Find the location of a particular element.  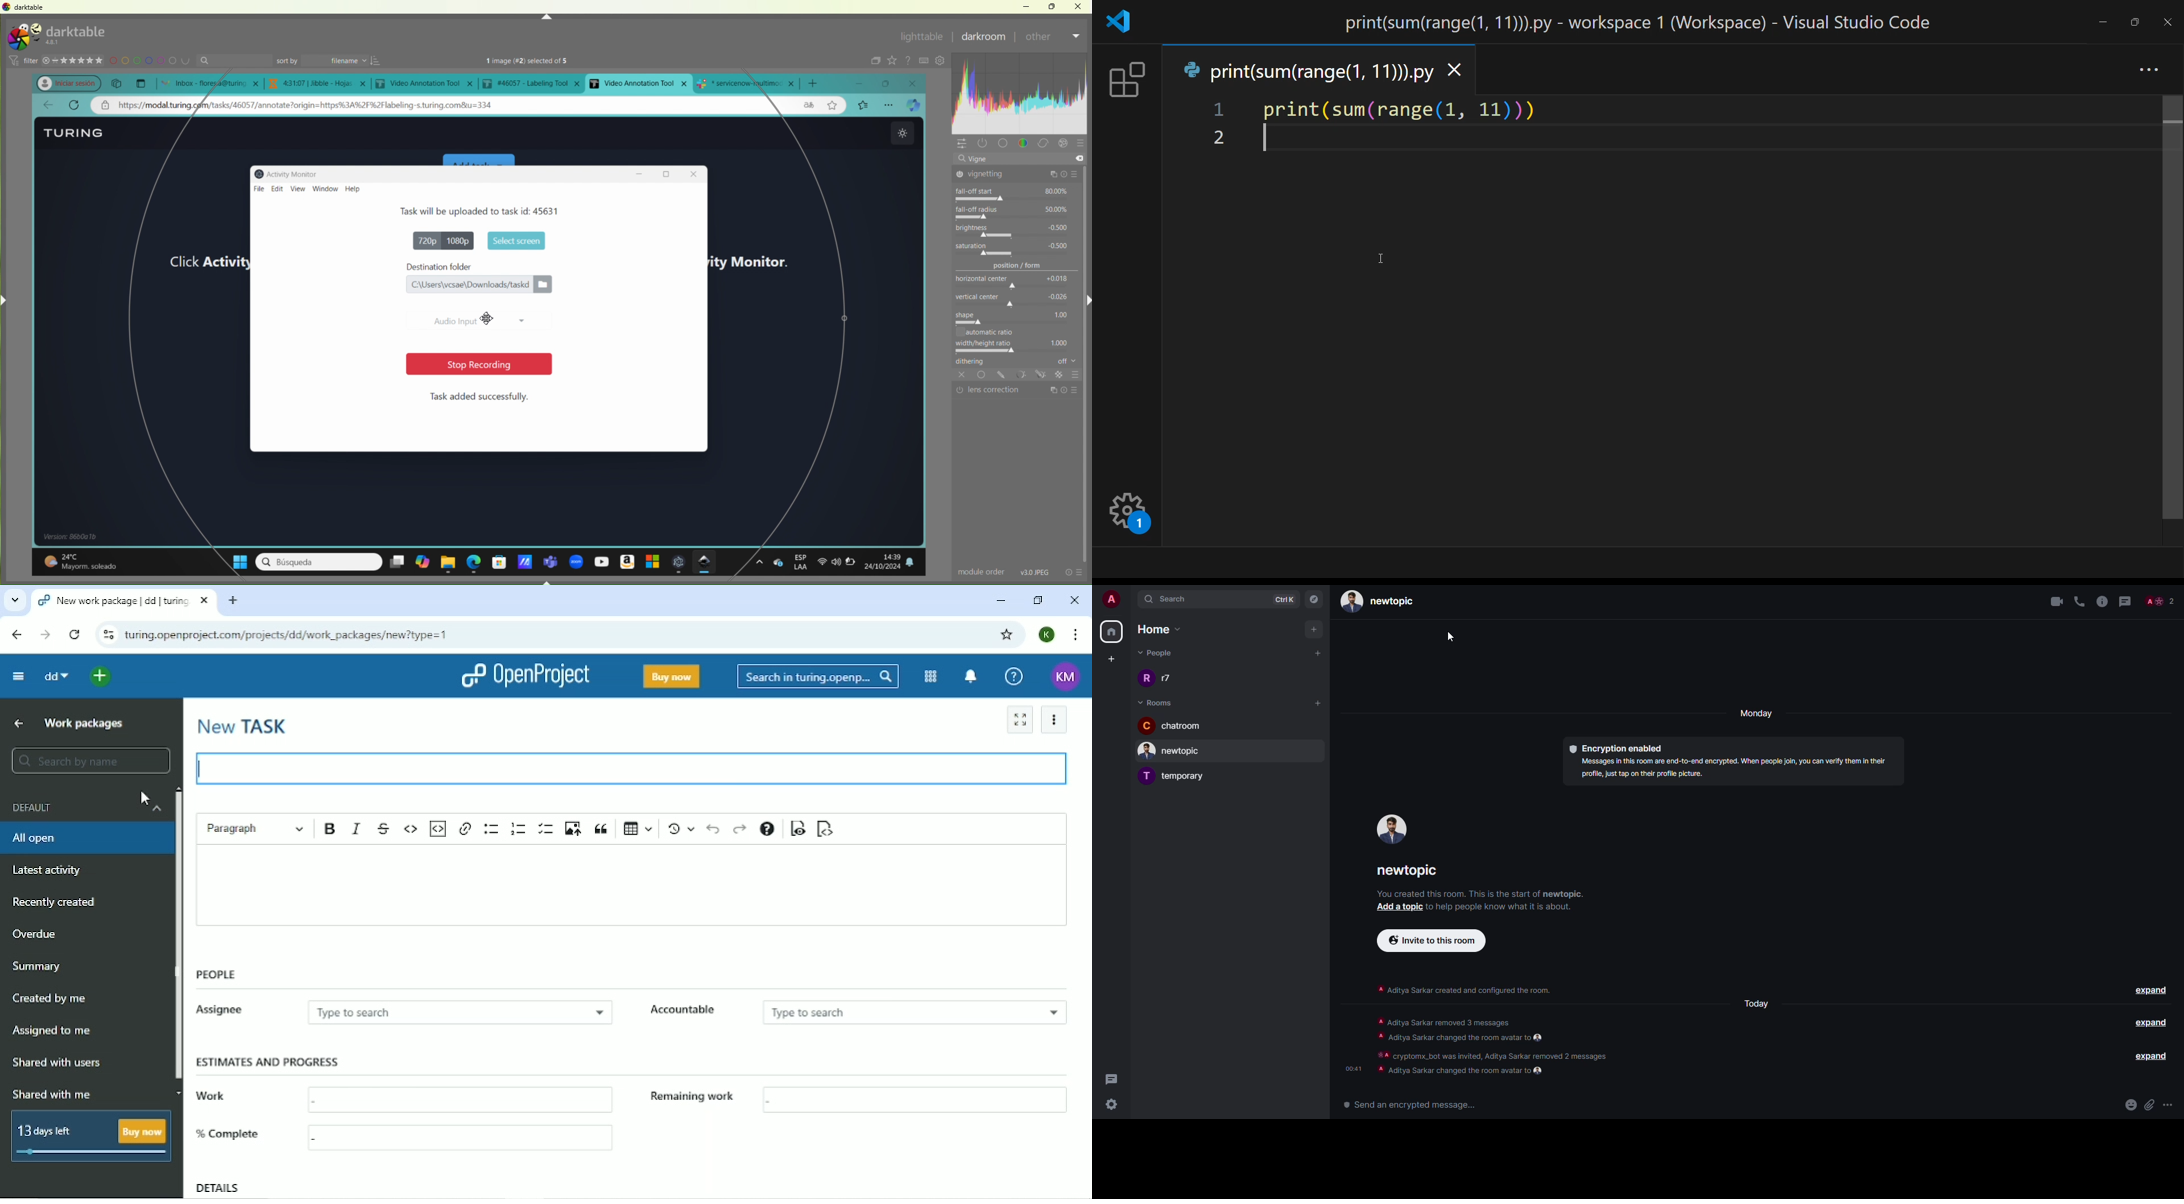

close is located at coordinates (205, 603).